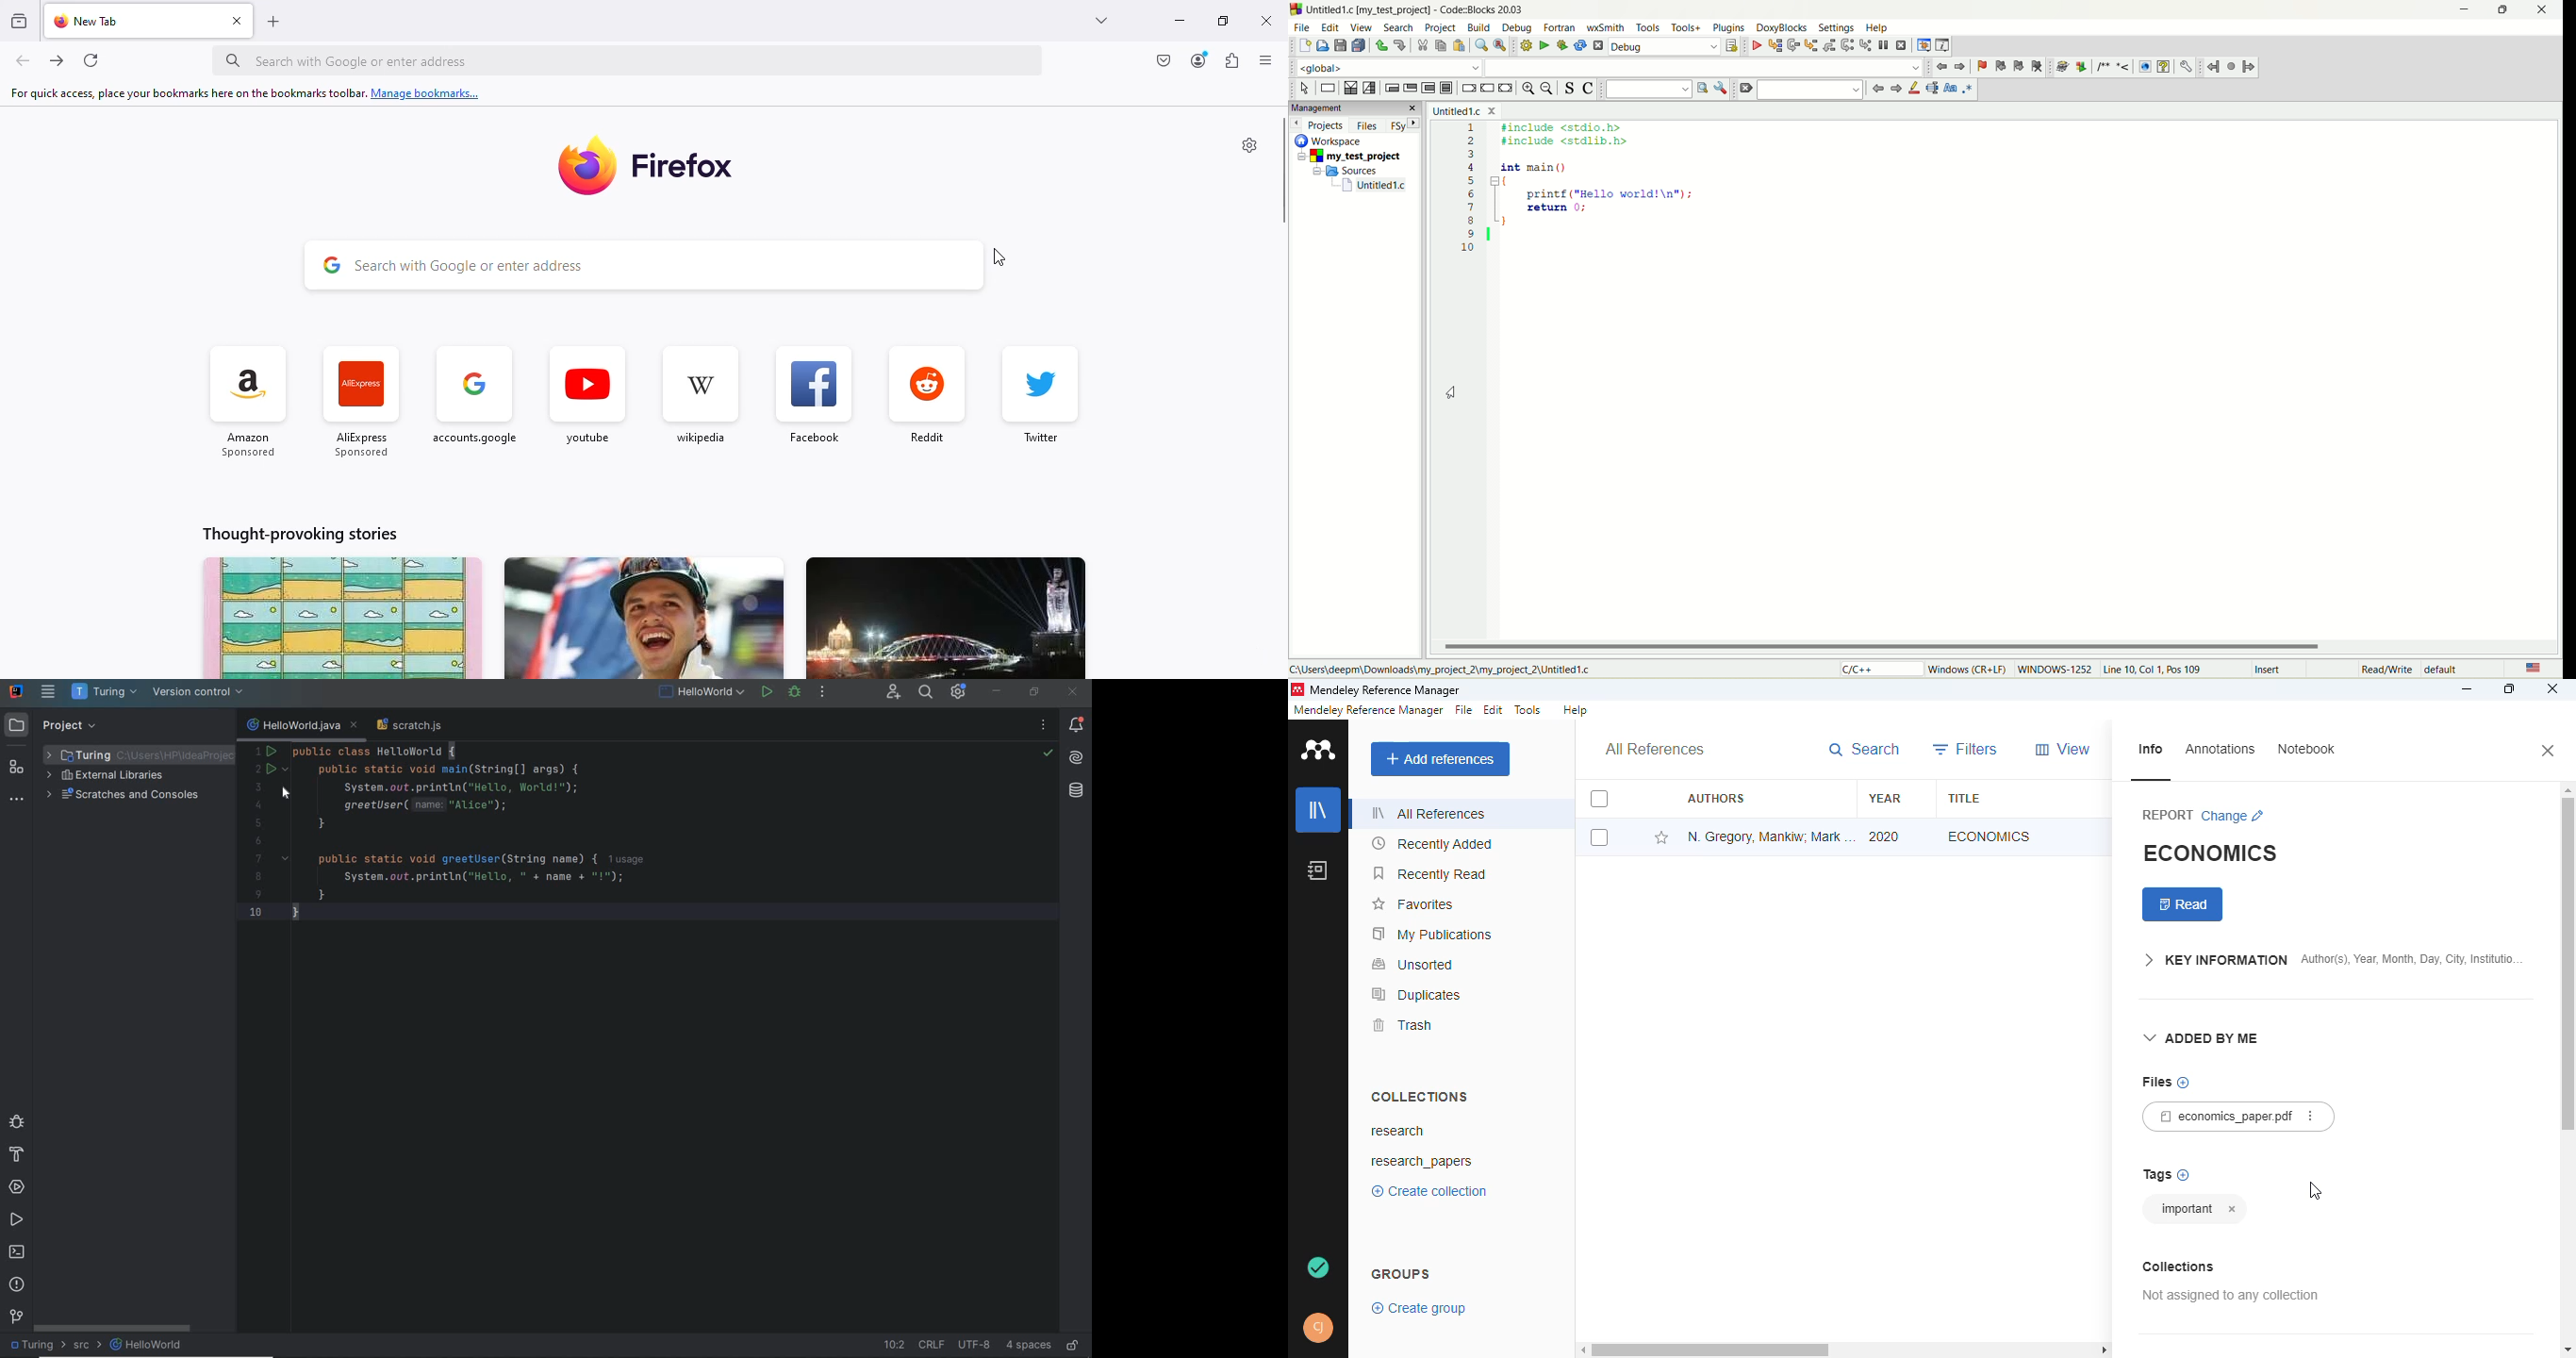 This screenshot has width=2576, height=1372. I want to click on projects, so click(1319, 126).